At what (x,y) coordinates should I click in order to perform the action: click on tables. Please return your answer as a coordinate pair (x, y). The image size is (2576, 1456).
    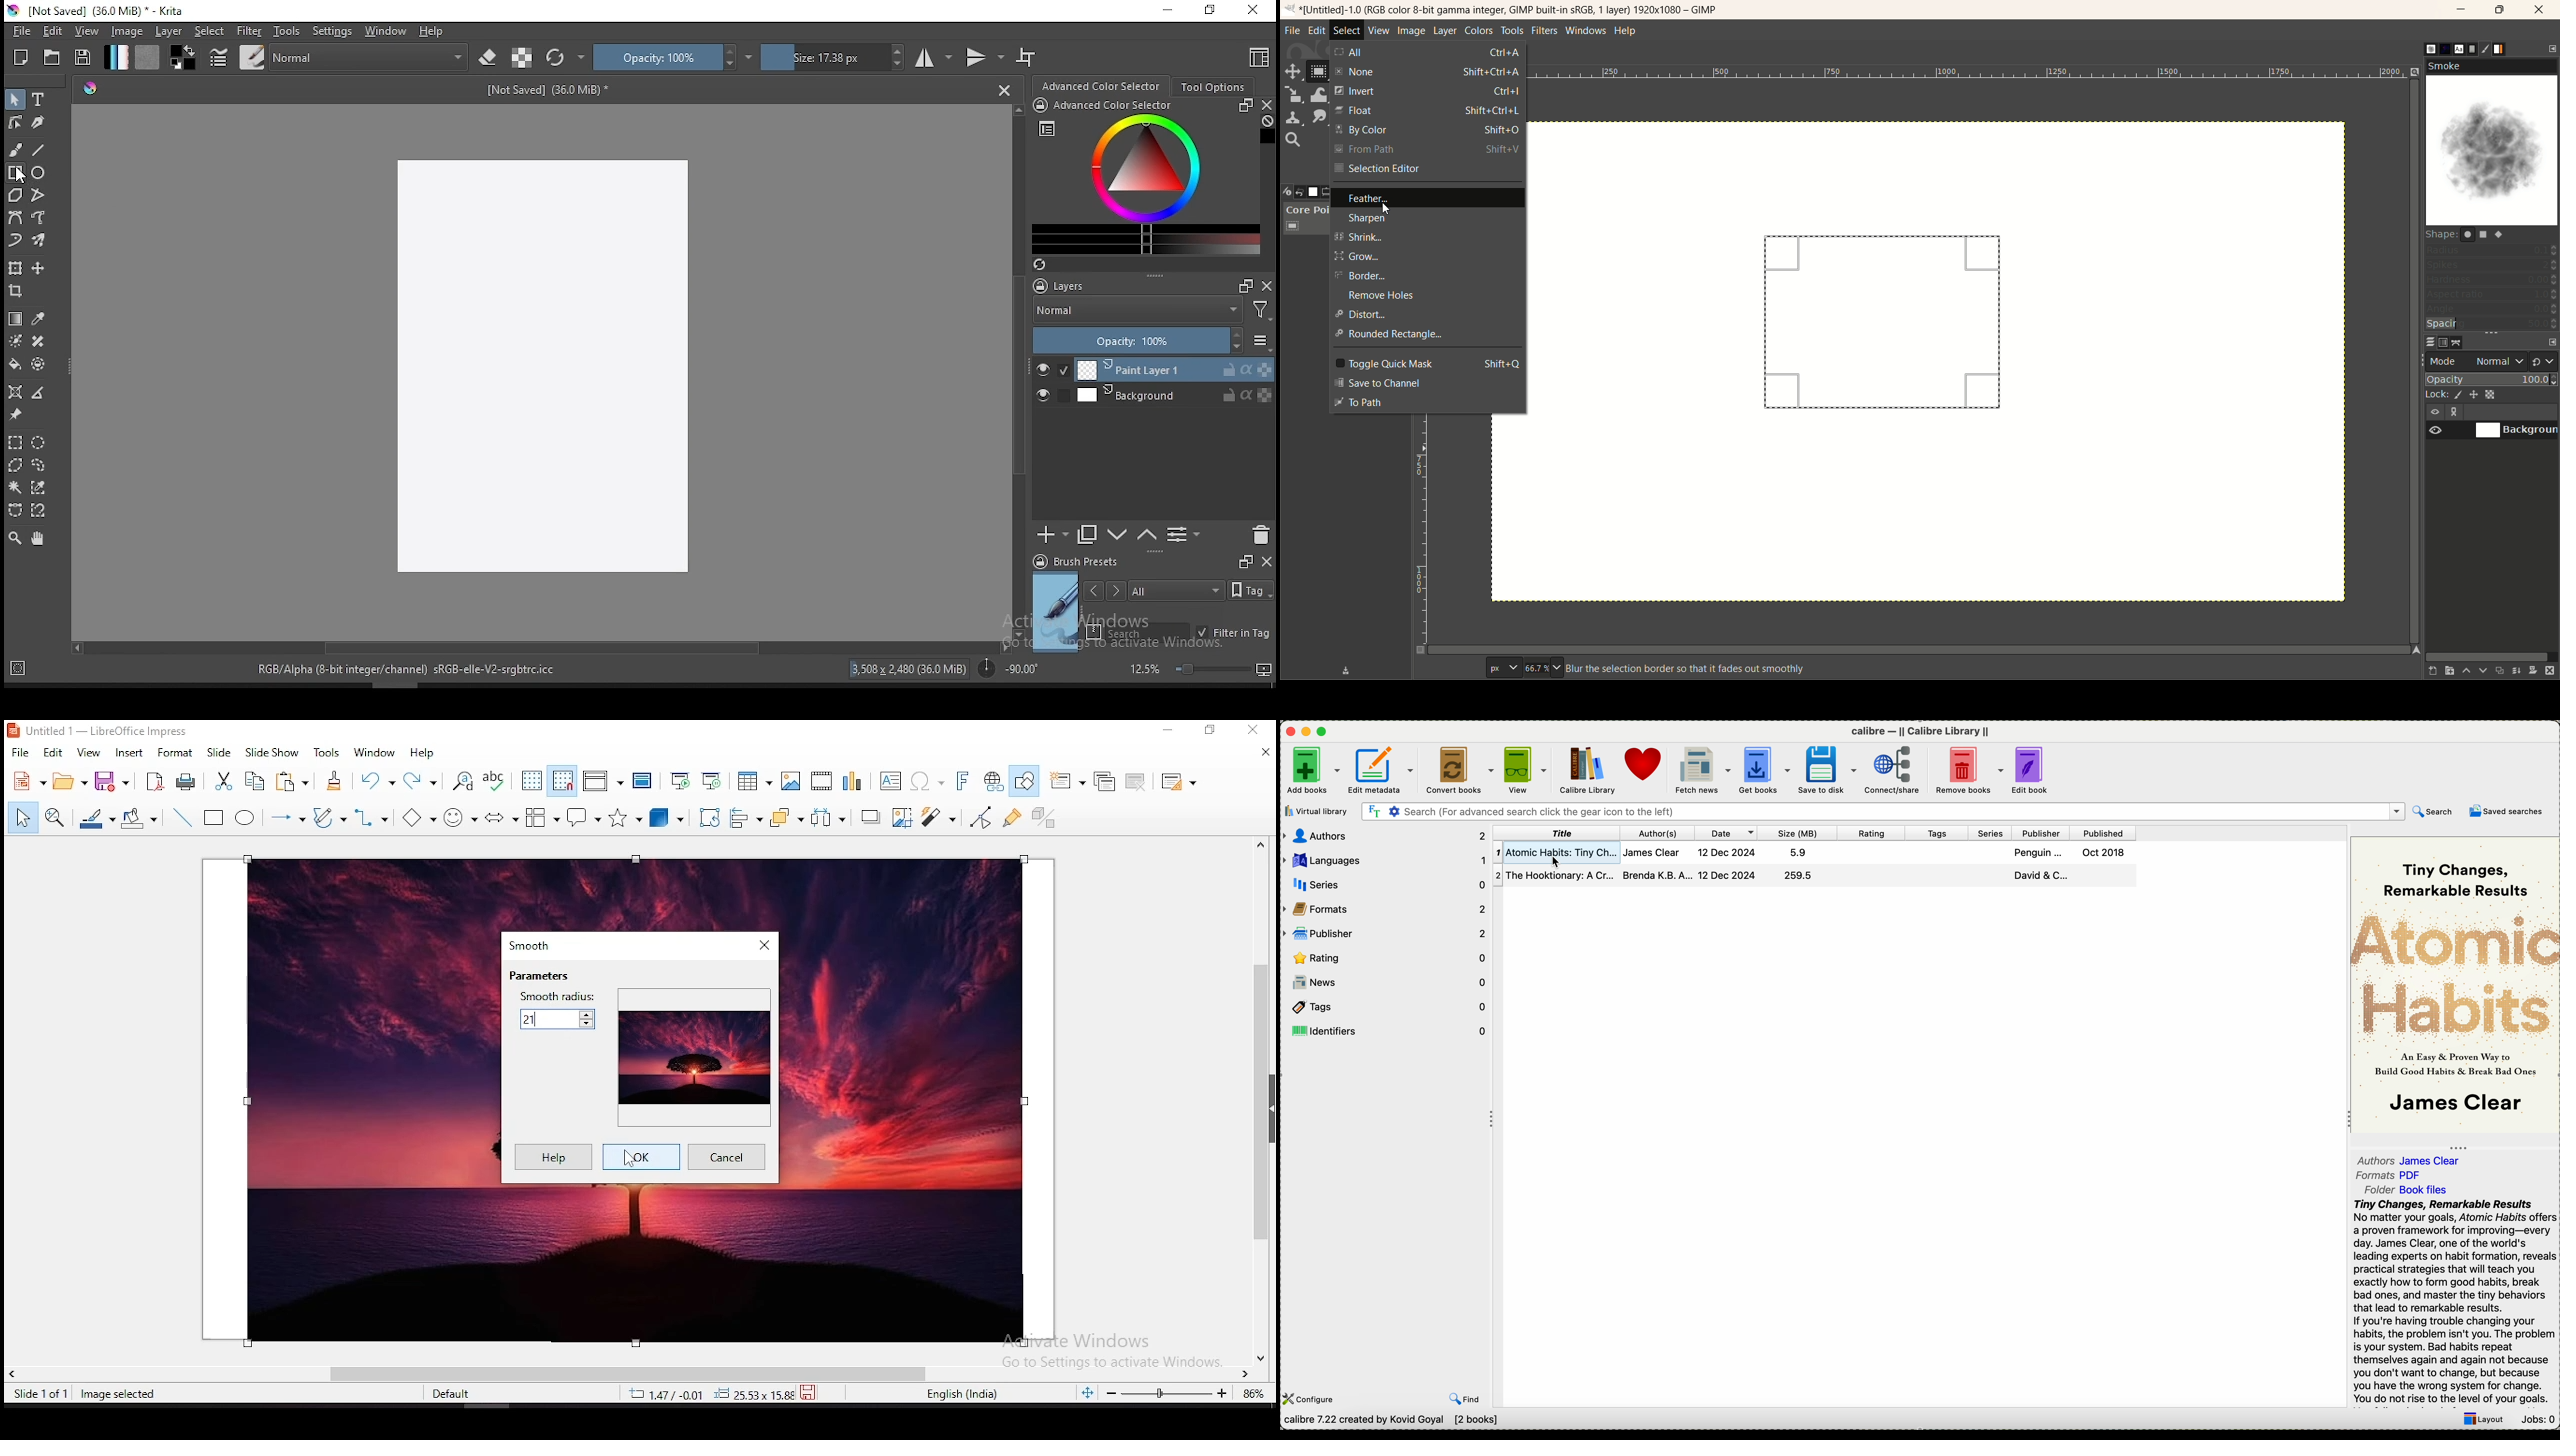
    Looking at the image, I should click on (752, 781).